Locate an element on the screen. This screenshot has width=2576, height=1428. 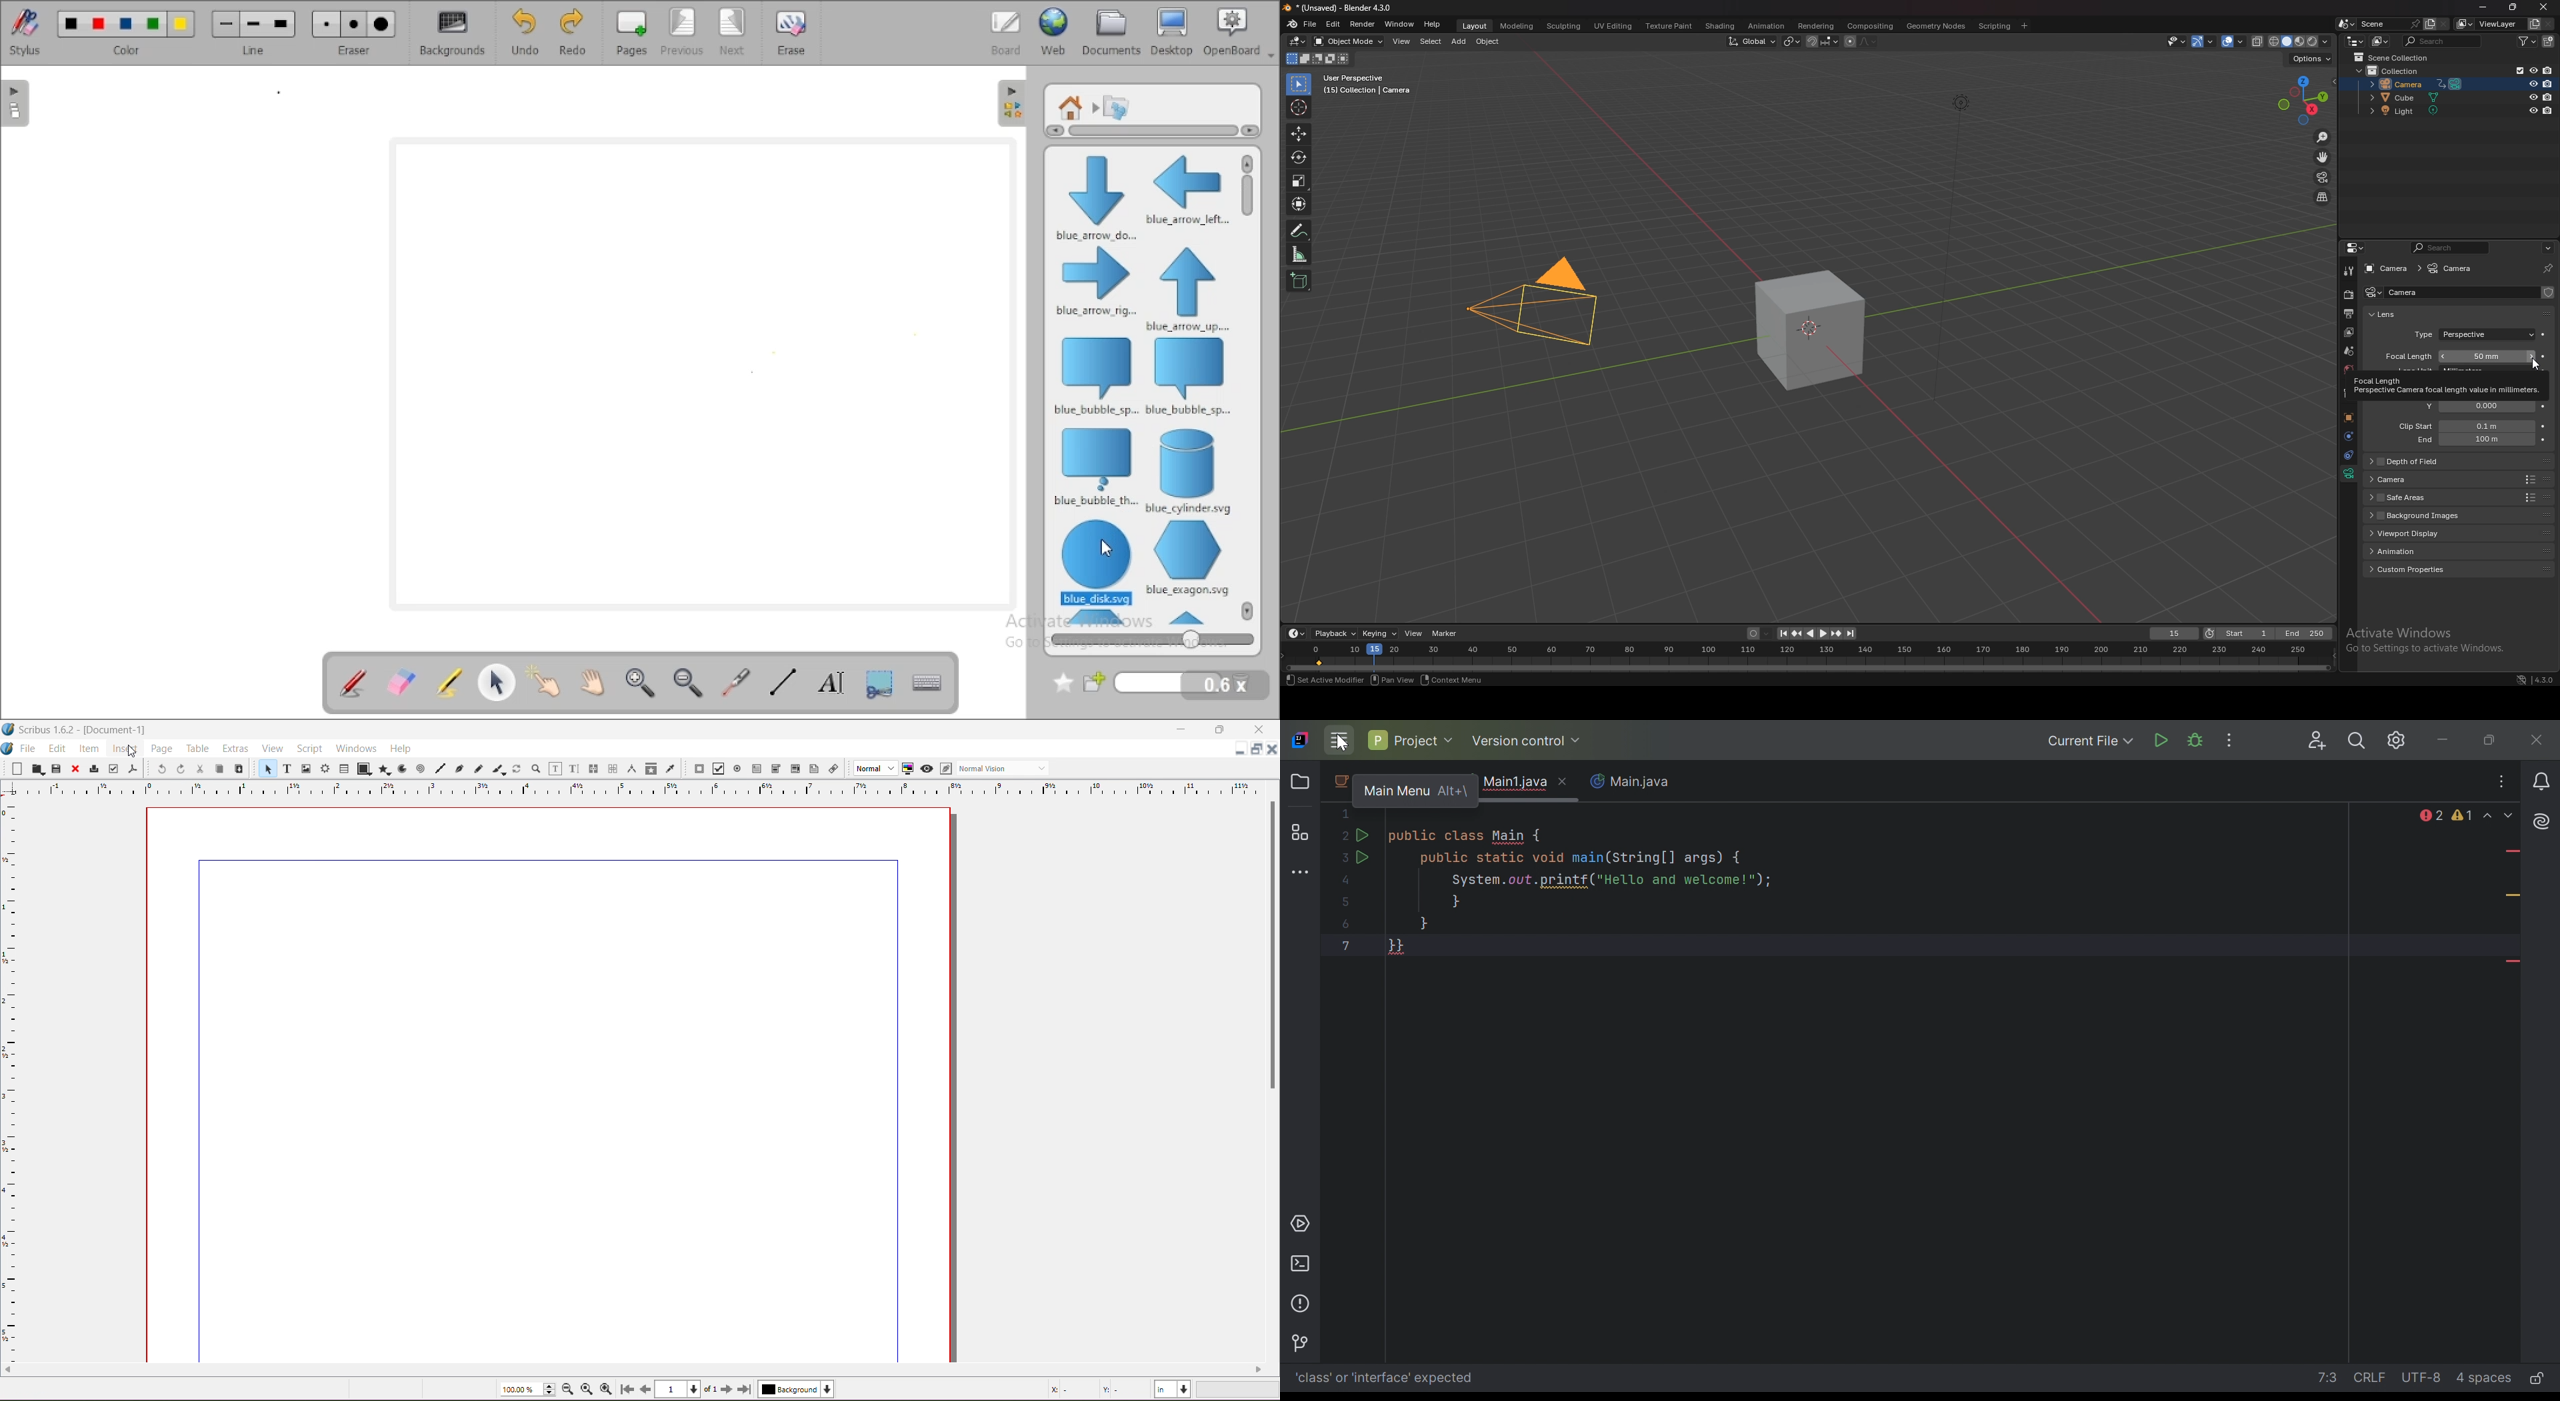
Select the current unit is located at coordinates (1173, 1390).